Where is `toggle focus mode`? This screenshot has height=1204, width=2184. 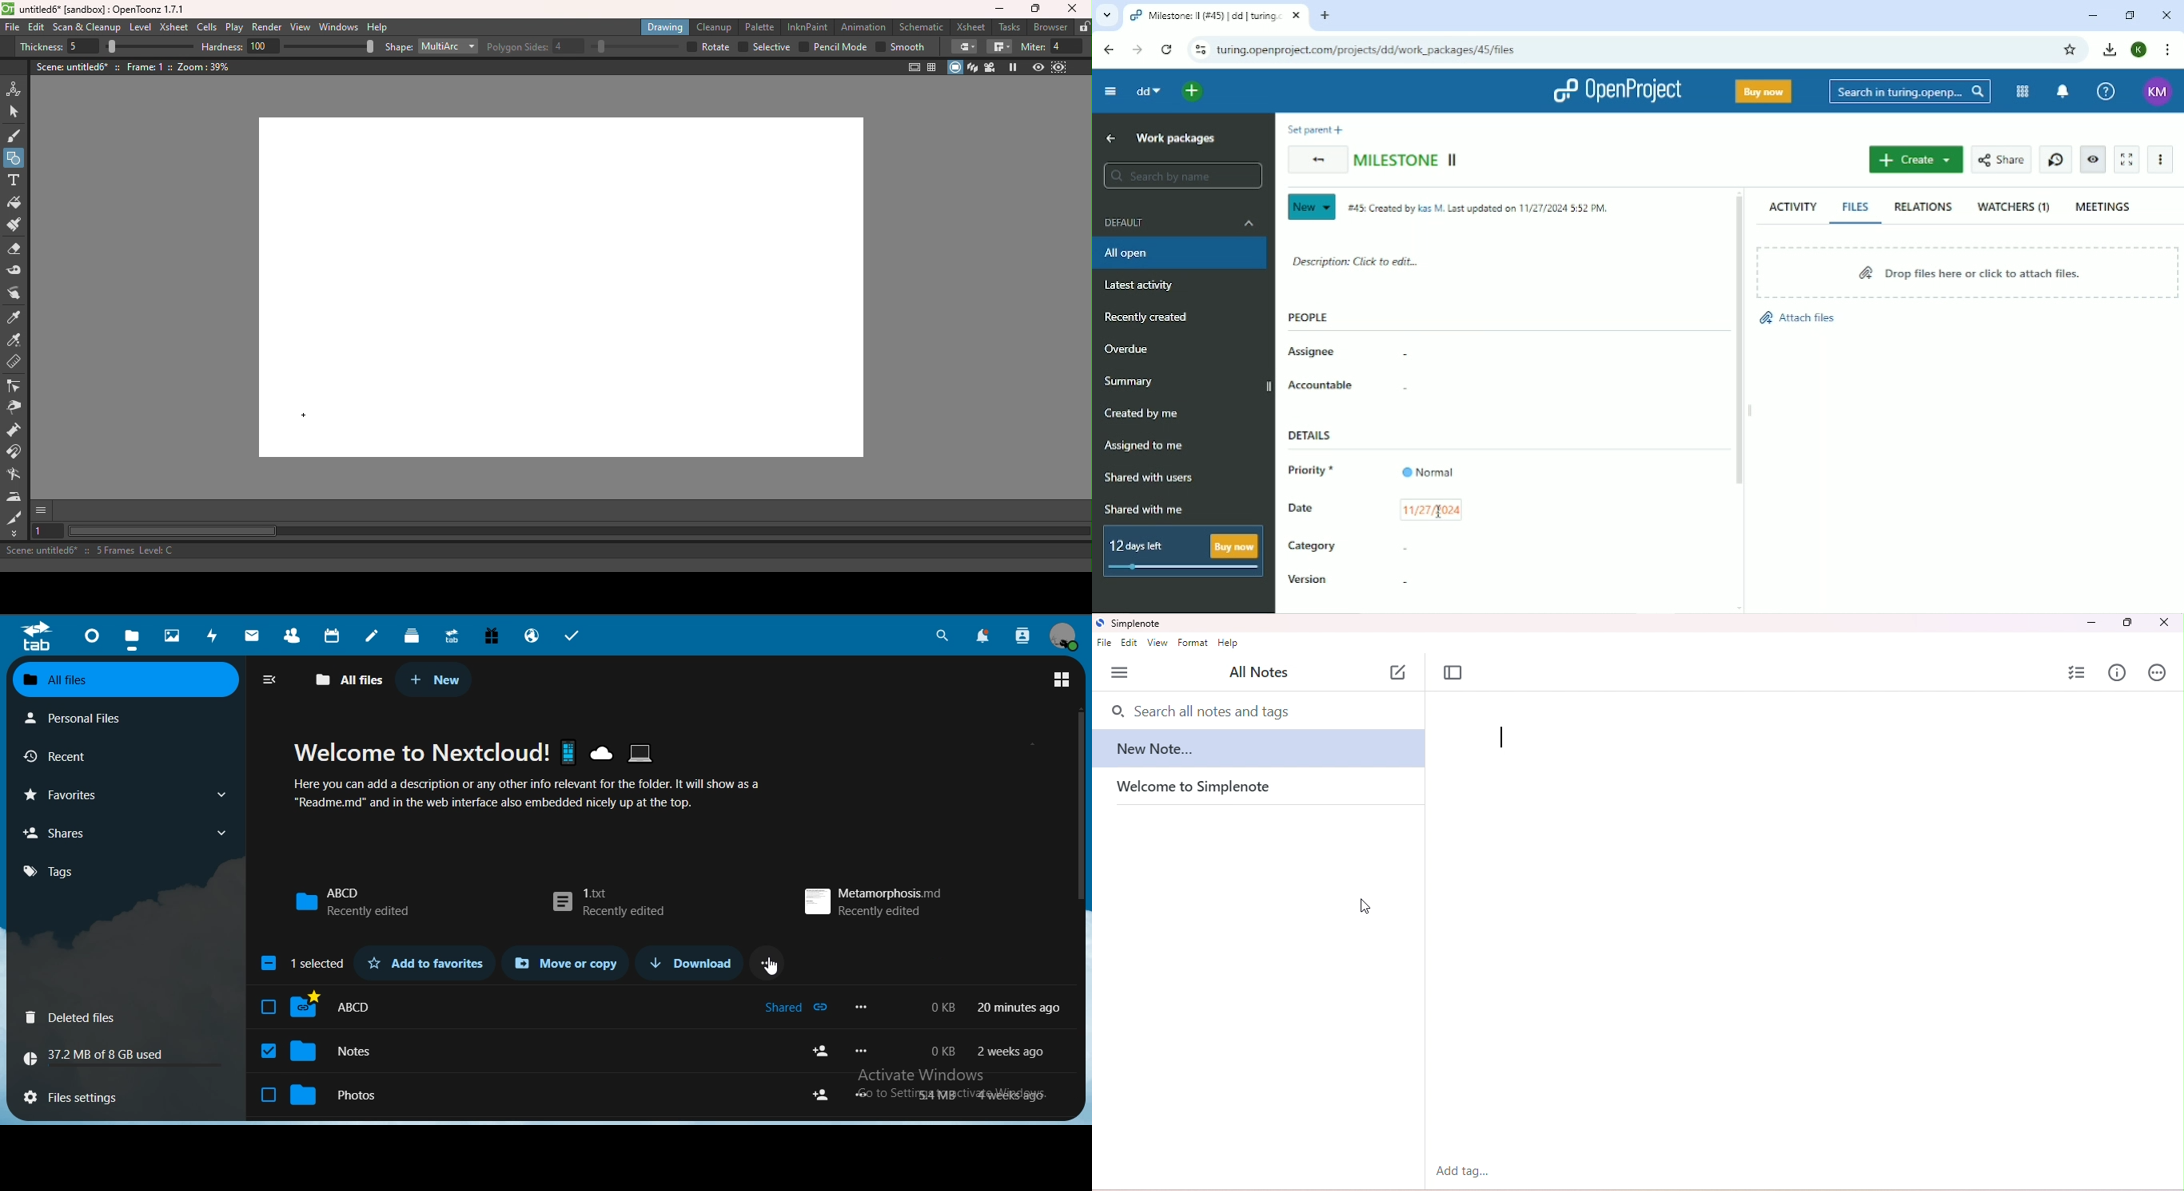 toggle focus mode is located at coordinates (1455, 673).